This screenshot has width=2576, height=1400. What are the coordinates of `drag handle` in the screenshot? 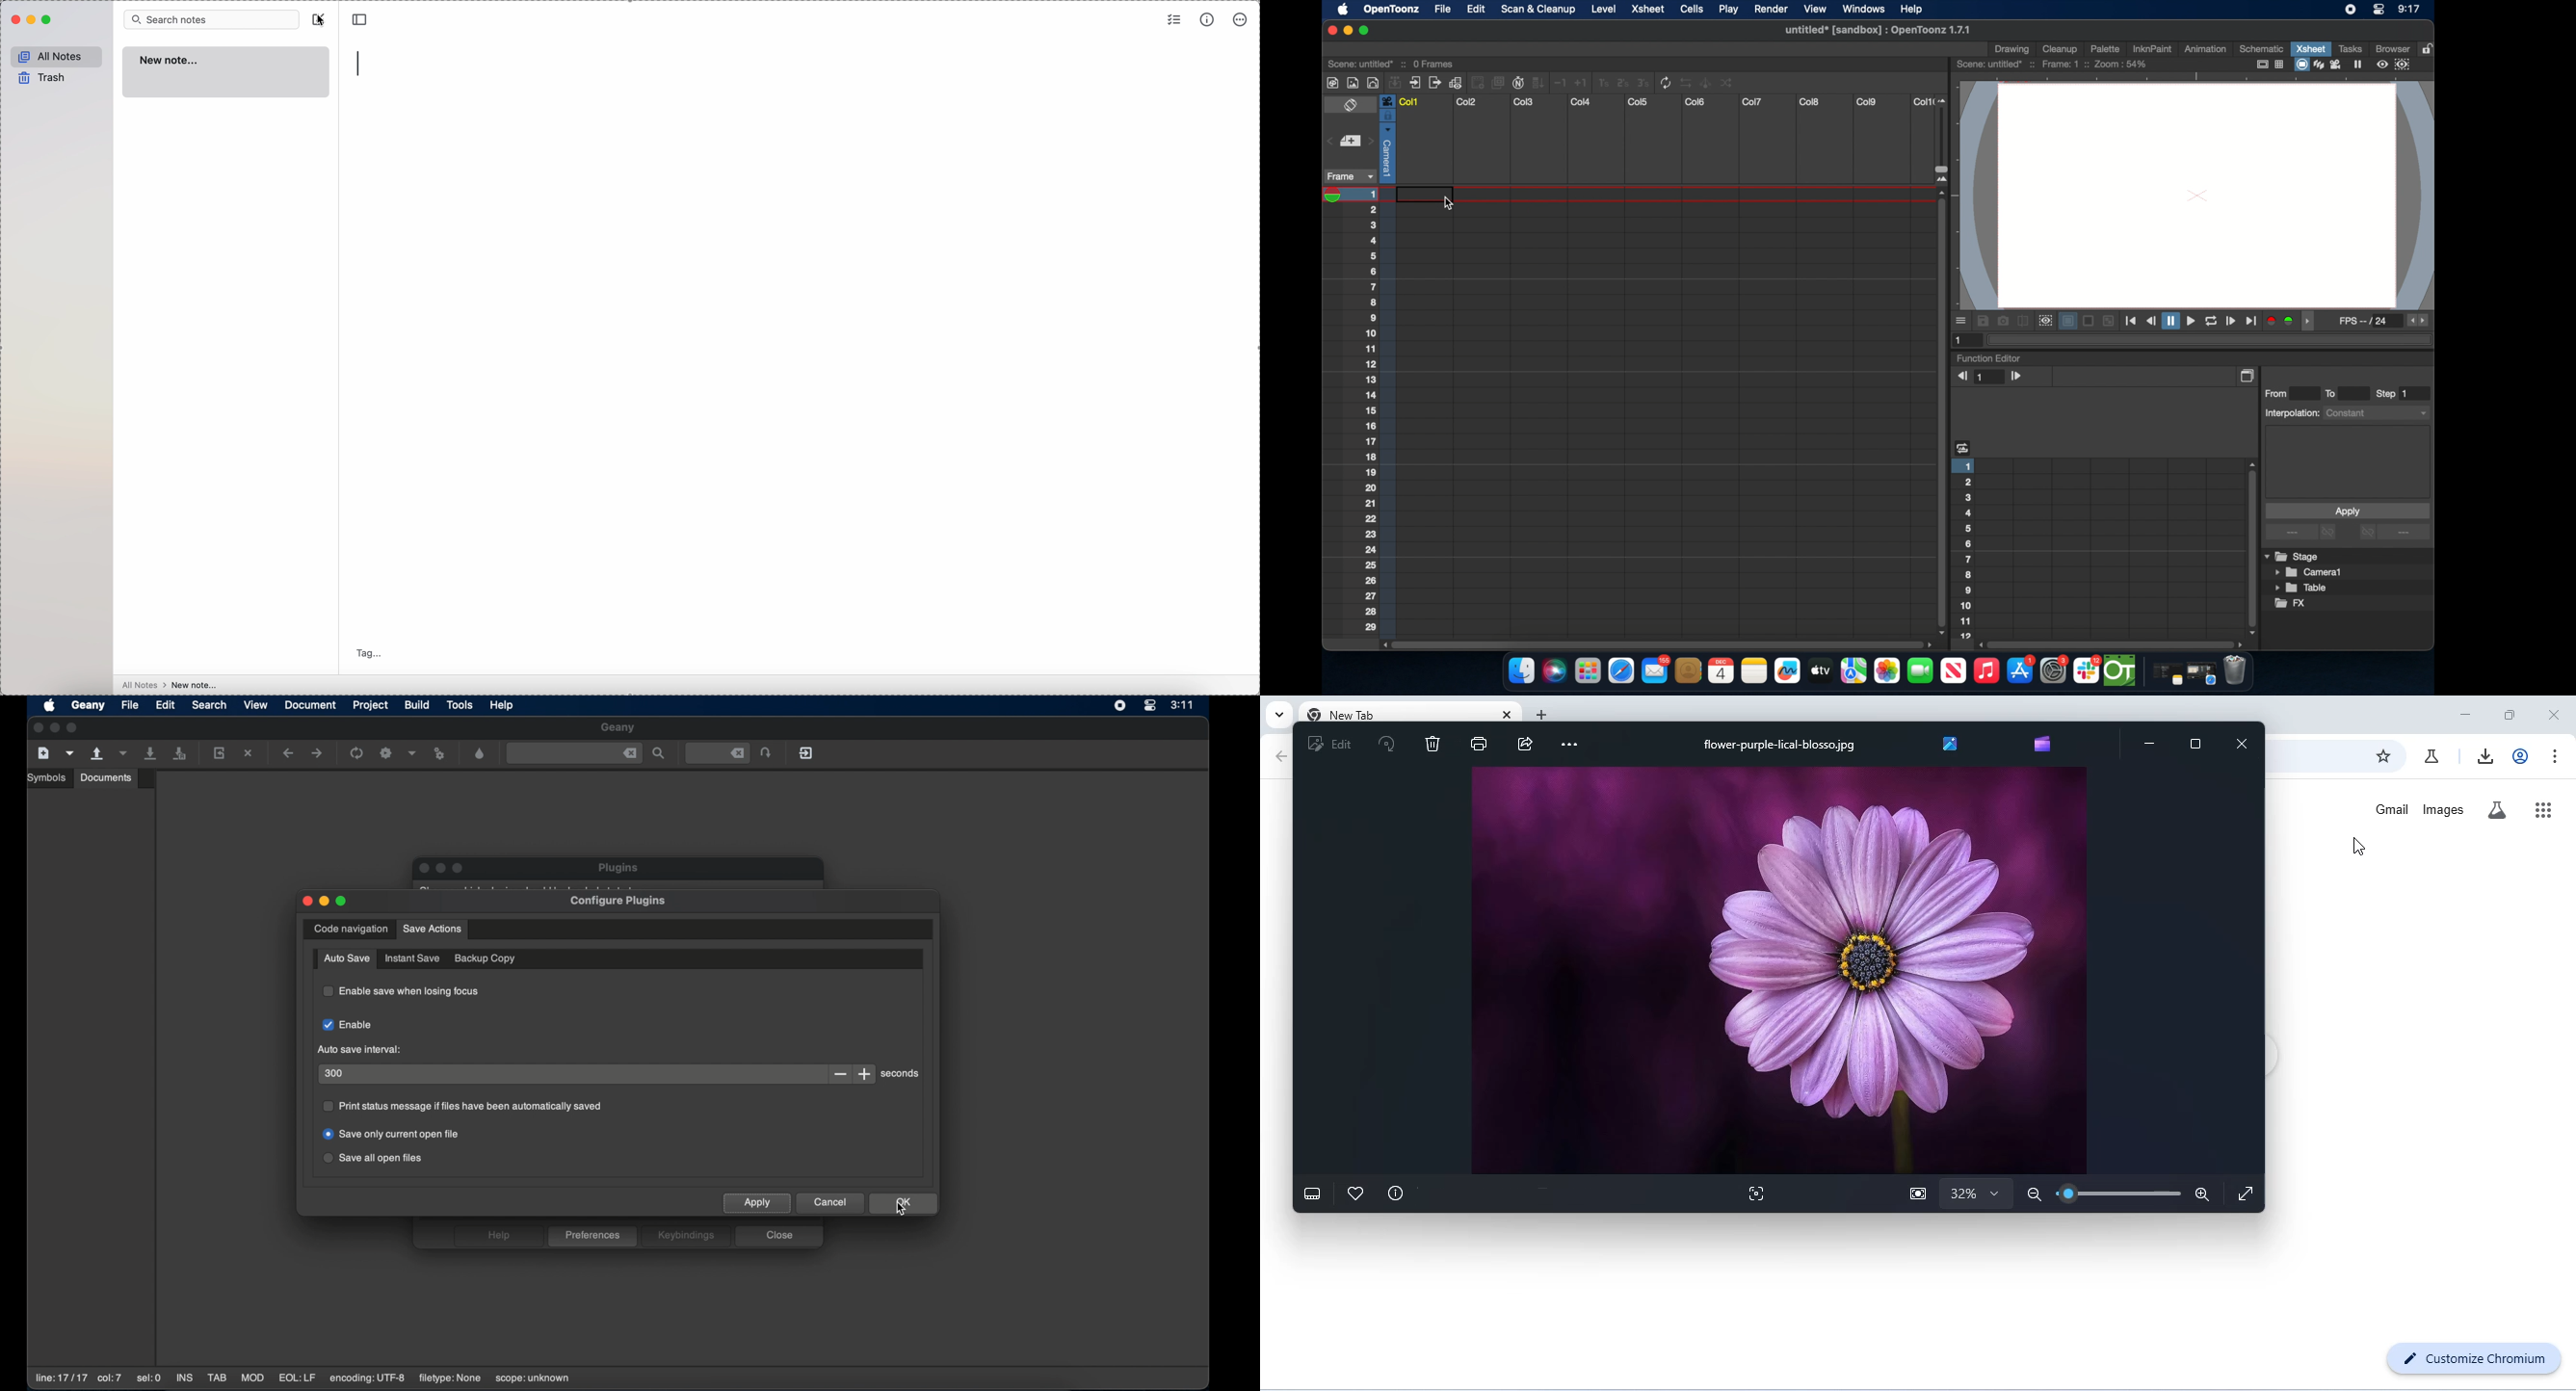 It's located at (2311, 321).